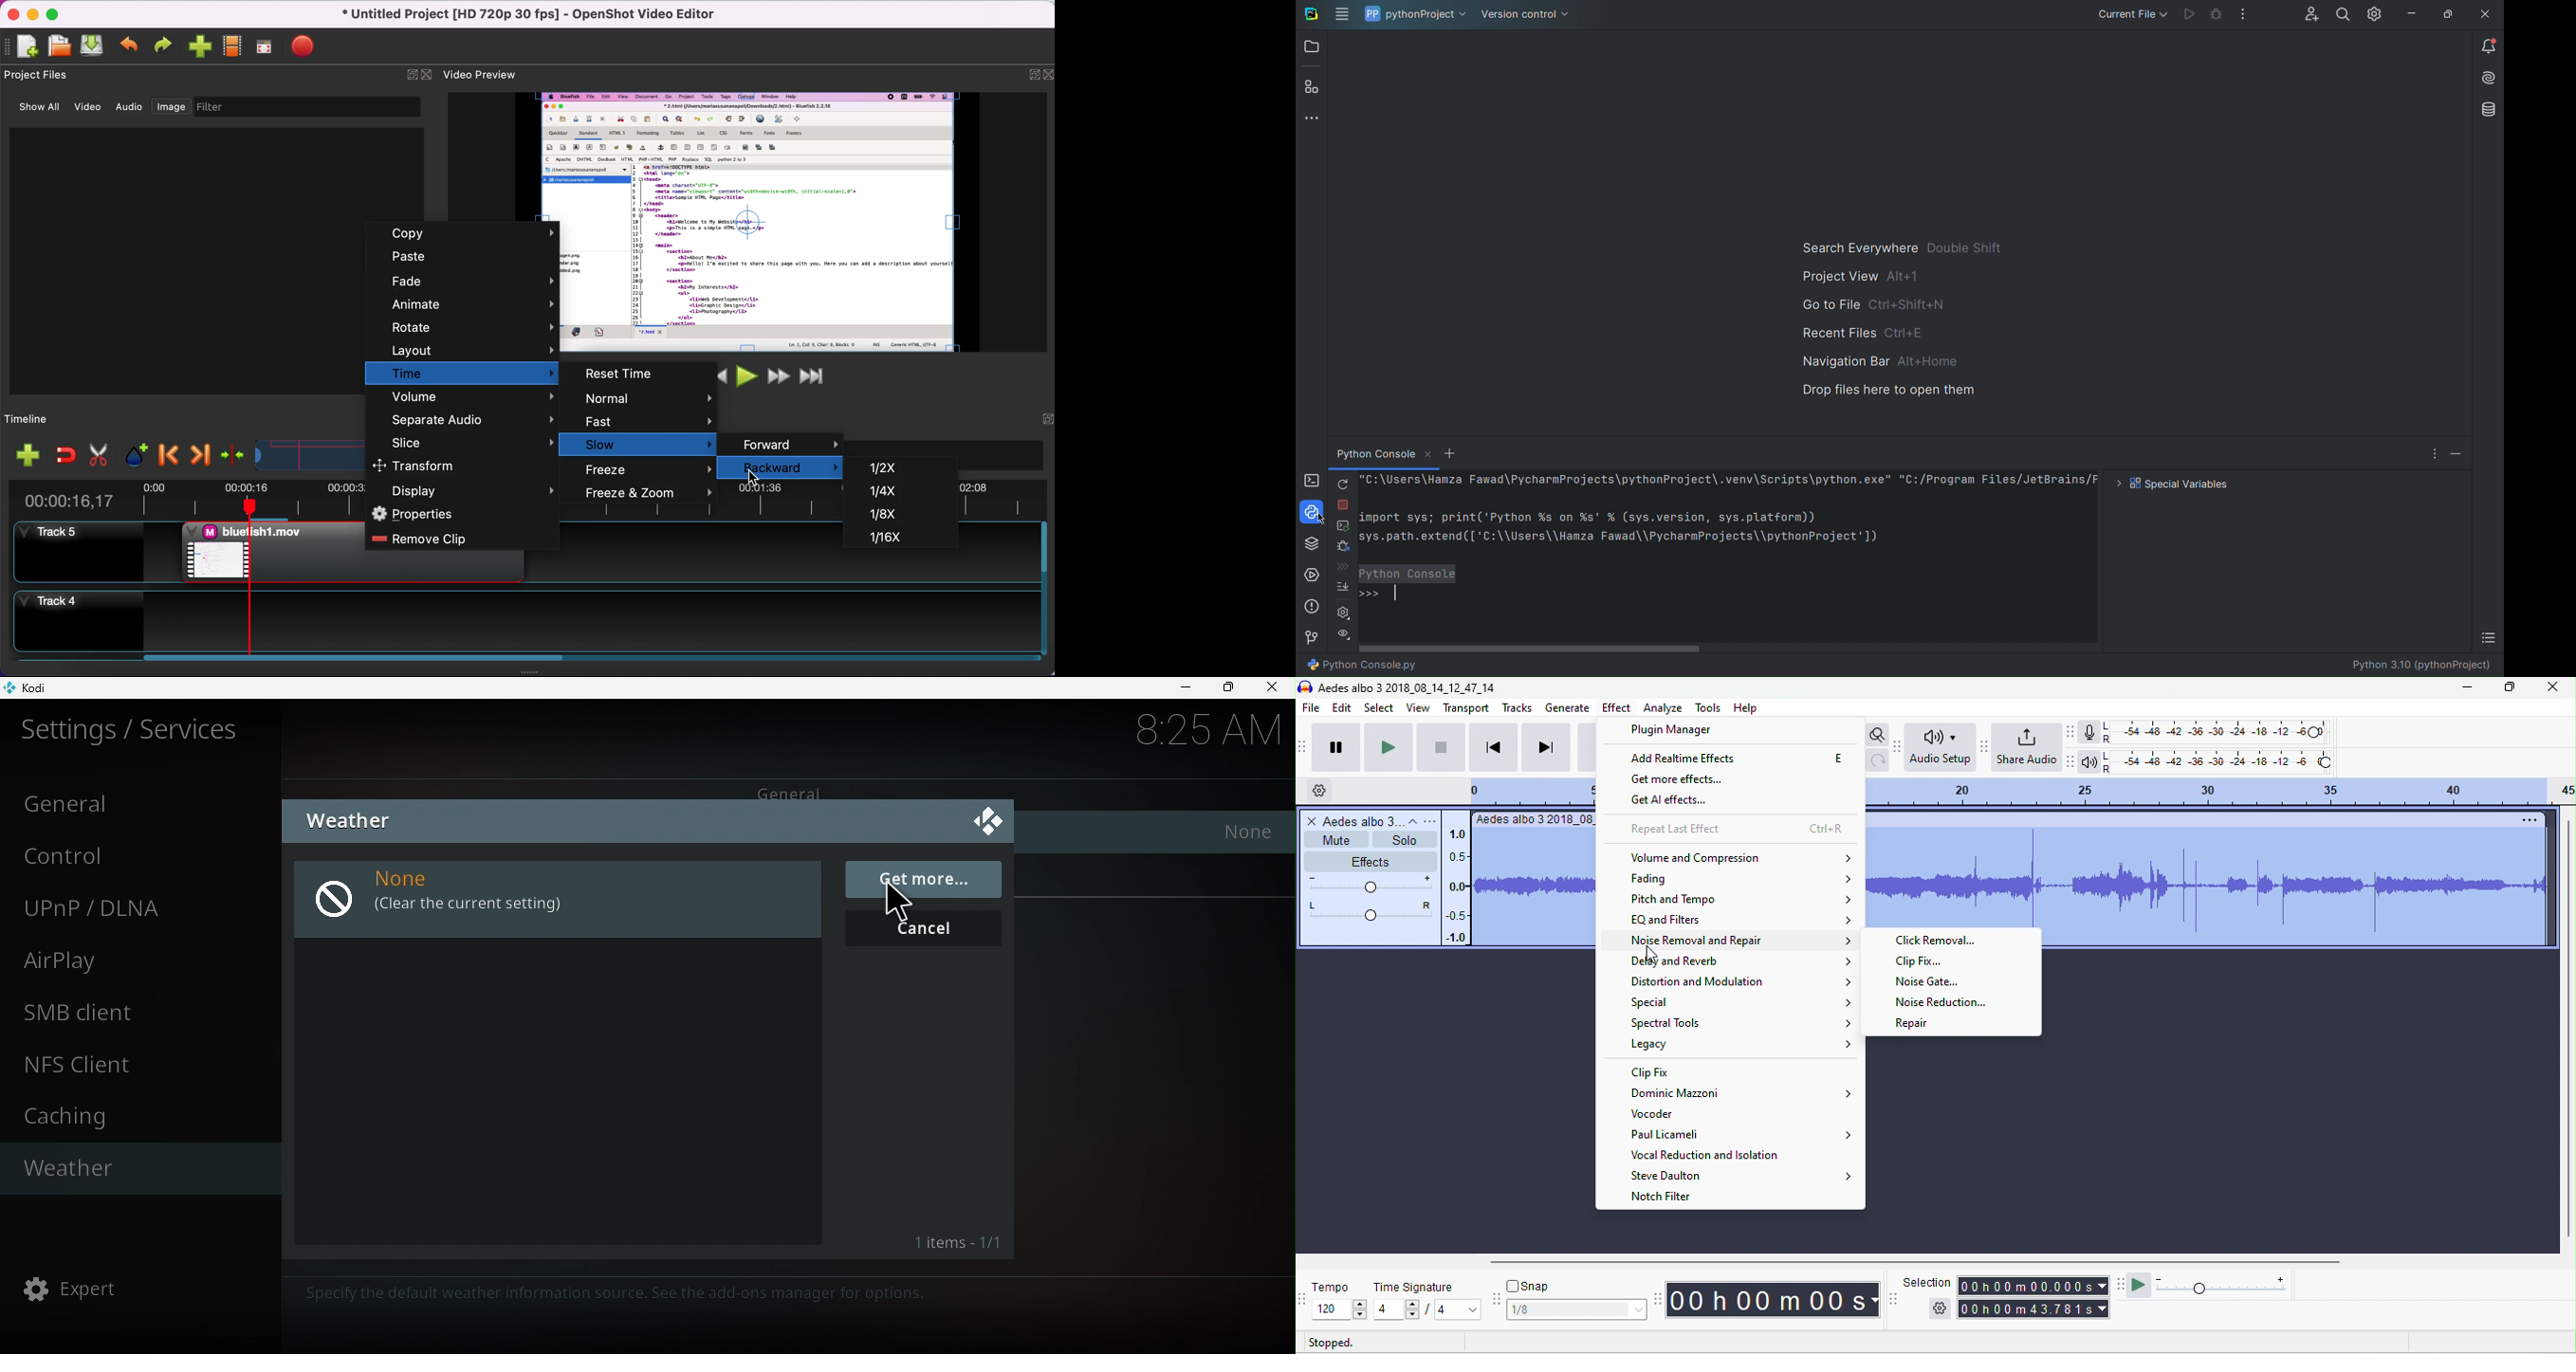  What do you see at coordinates (1985, 746) in the screenshot?
I see `share audio toolbar` at bounding box center [1985, 746].